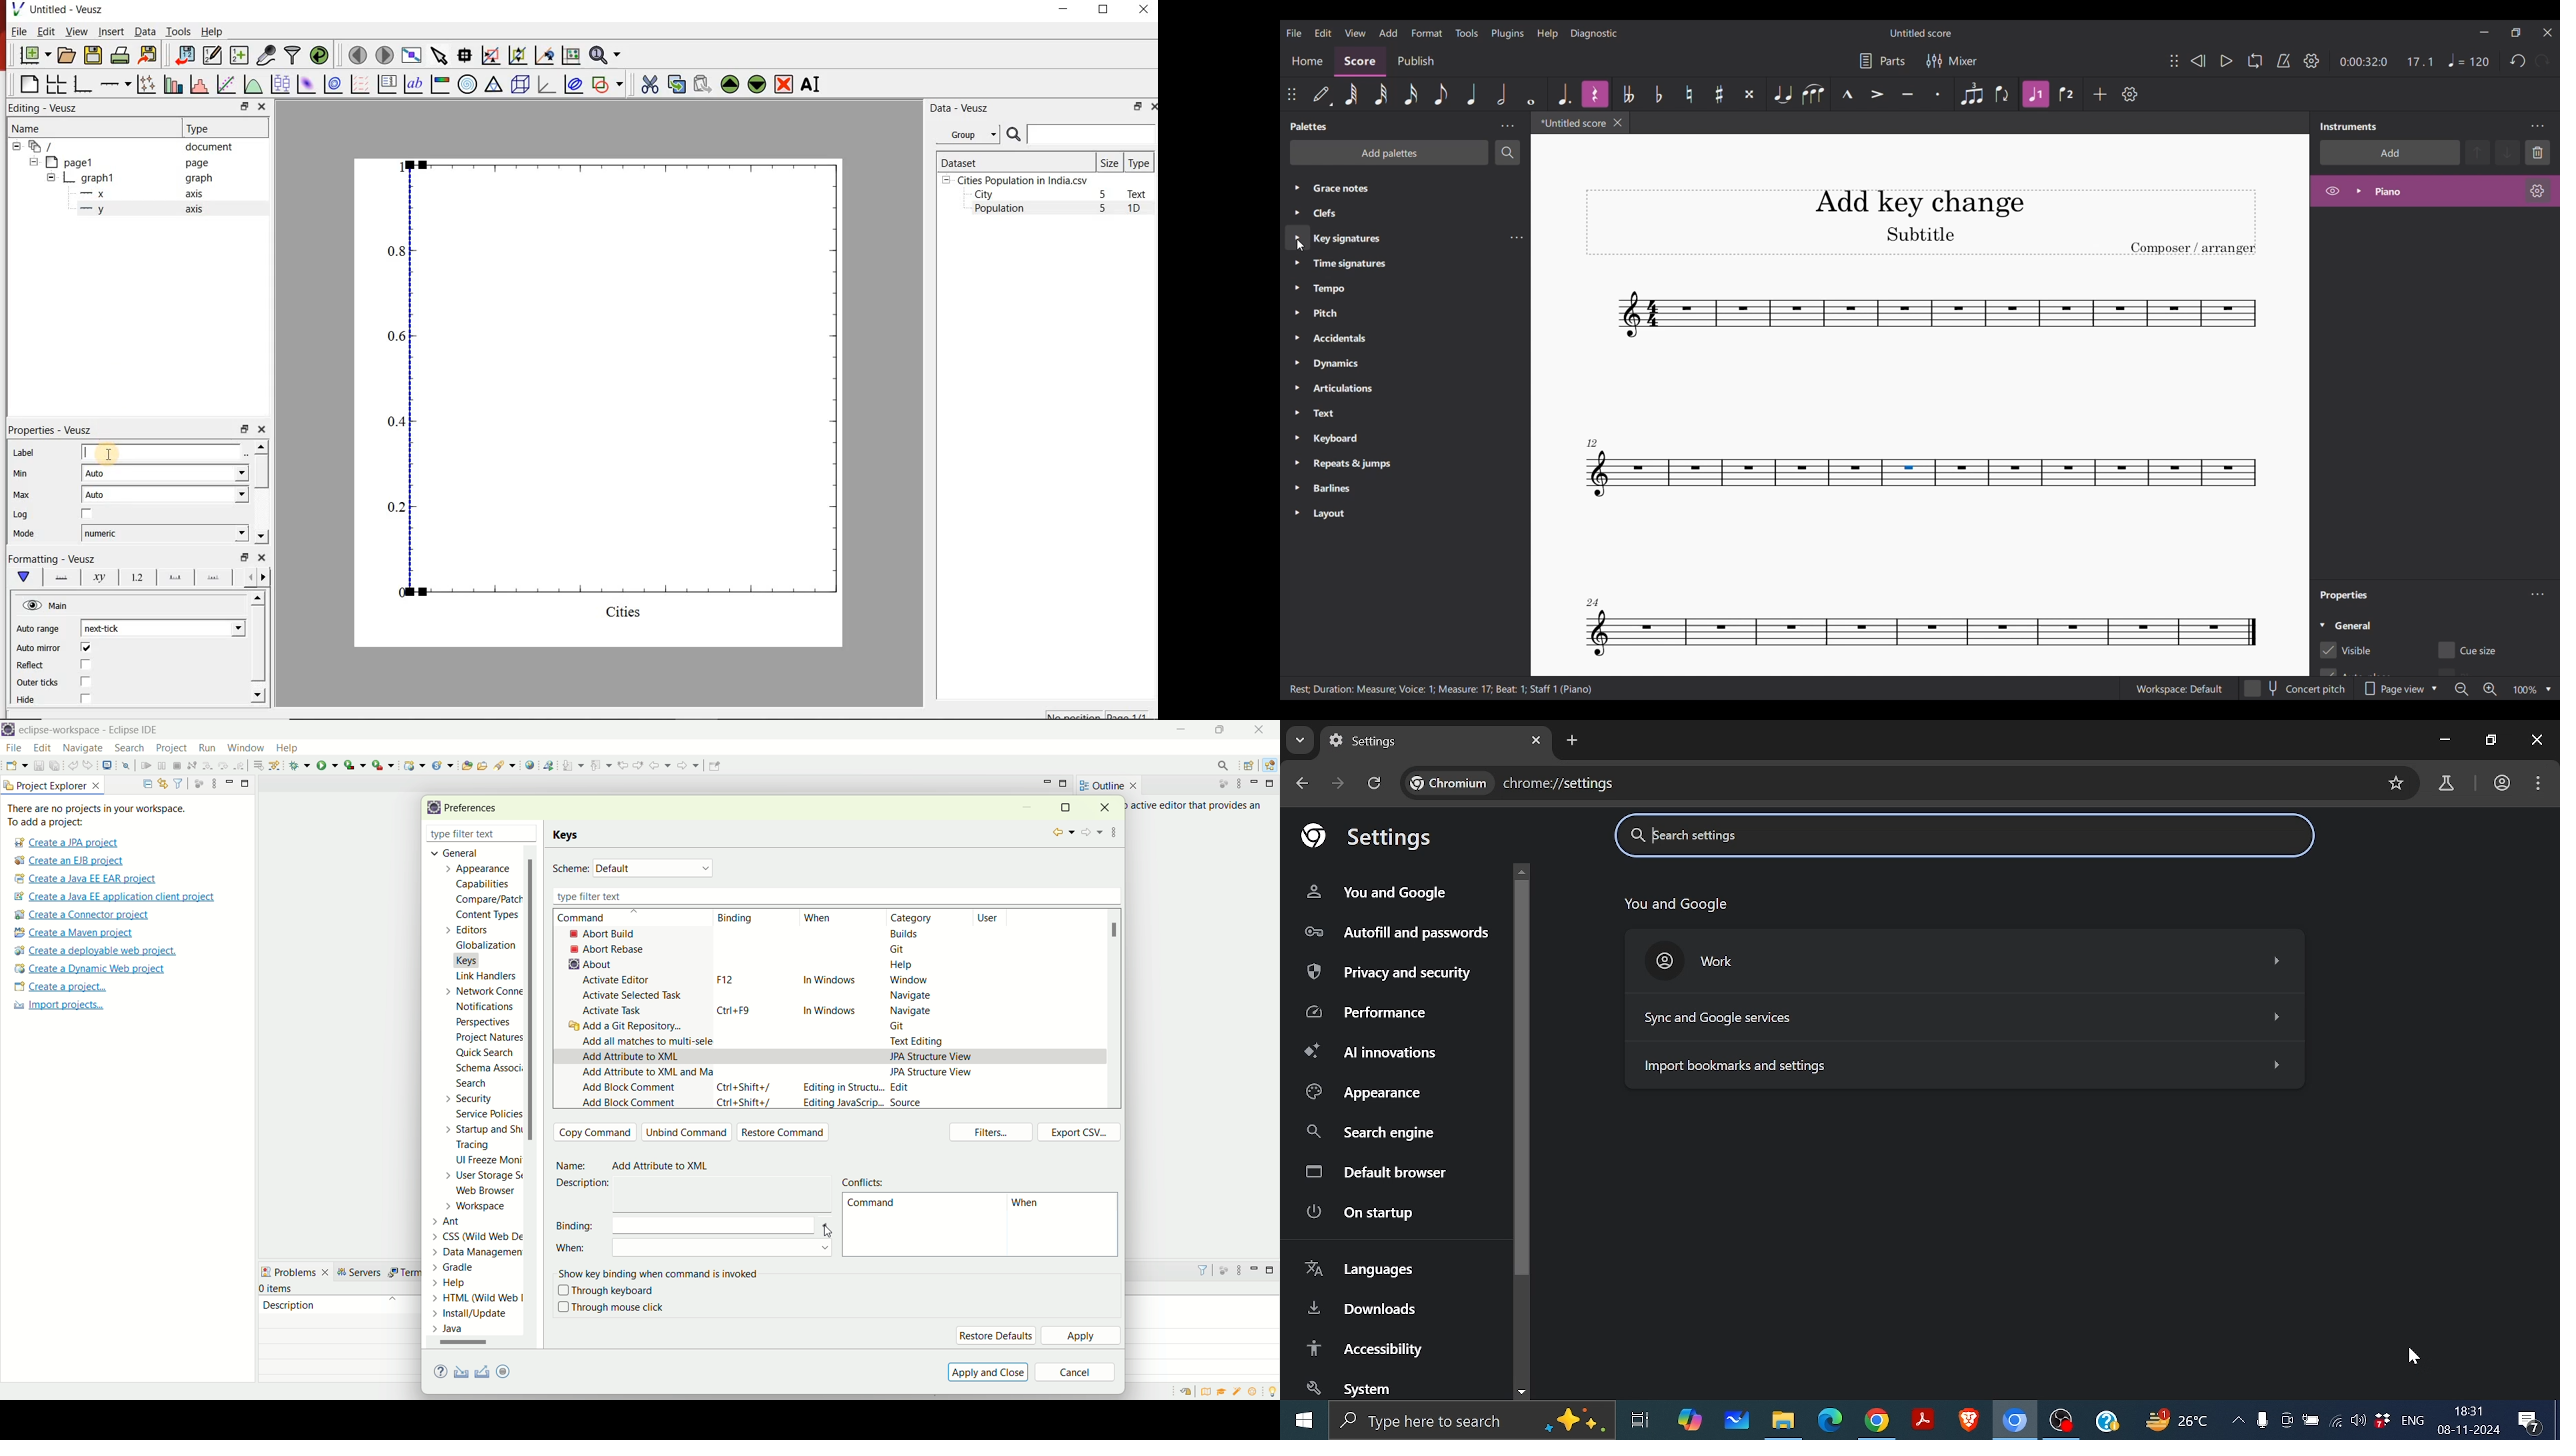 The height and width of the screenshot is (1456, 2576). Describe the element at coordinates (2283, 60) in the screenshot. I see `Metronome` at that location.